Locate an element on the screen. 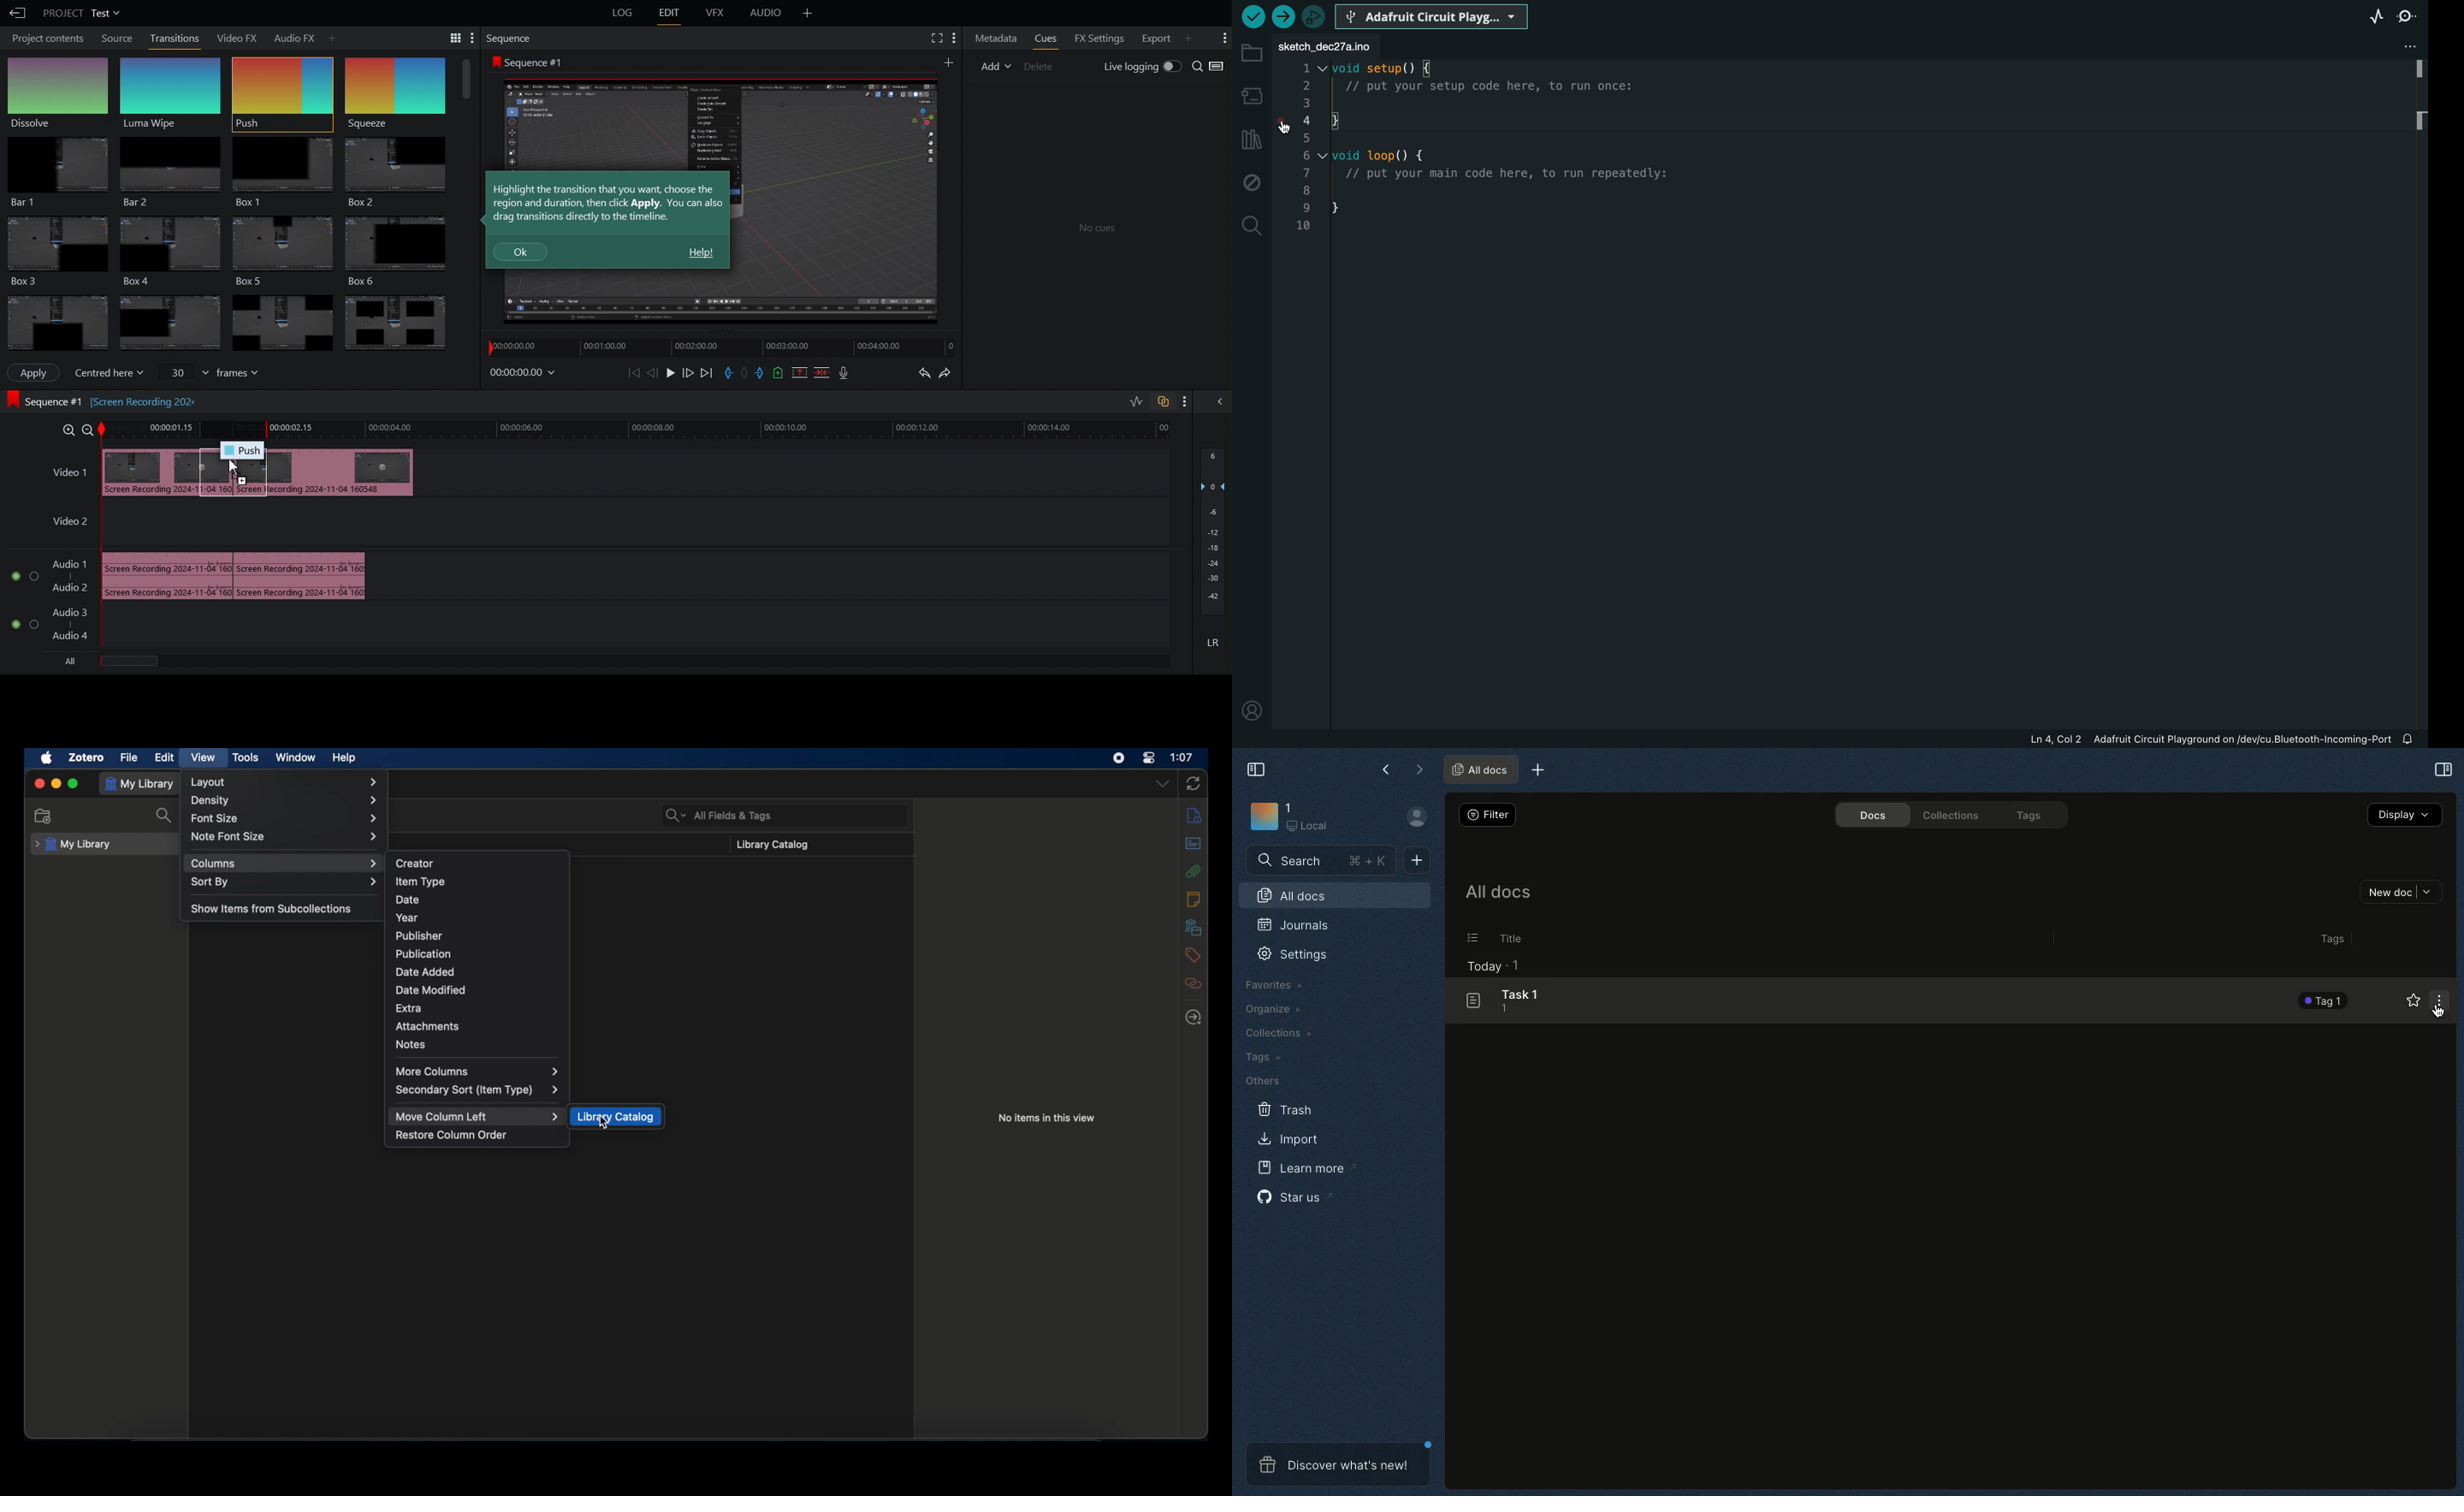  Redo is located at coordinates (955, 373).